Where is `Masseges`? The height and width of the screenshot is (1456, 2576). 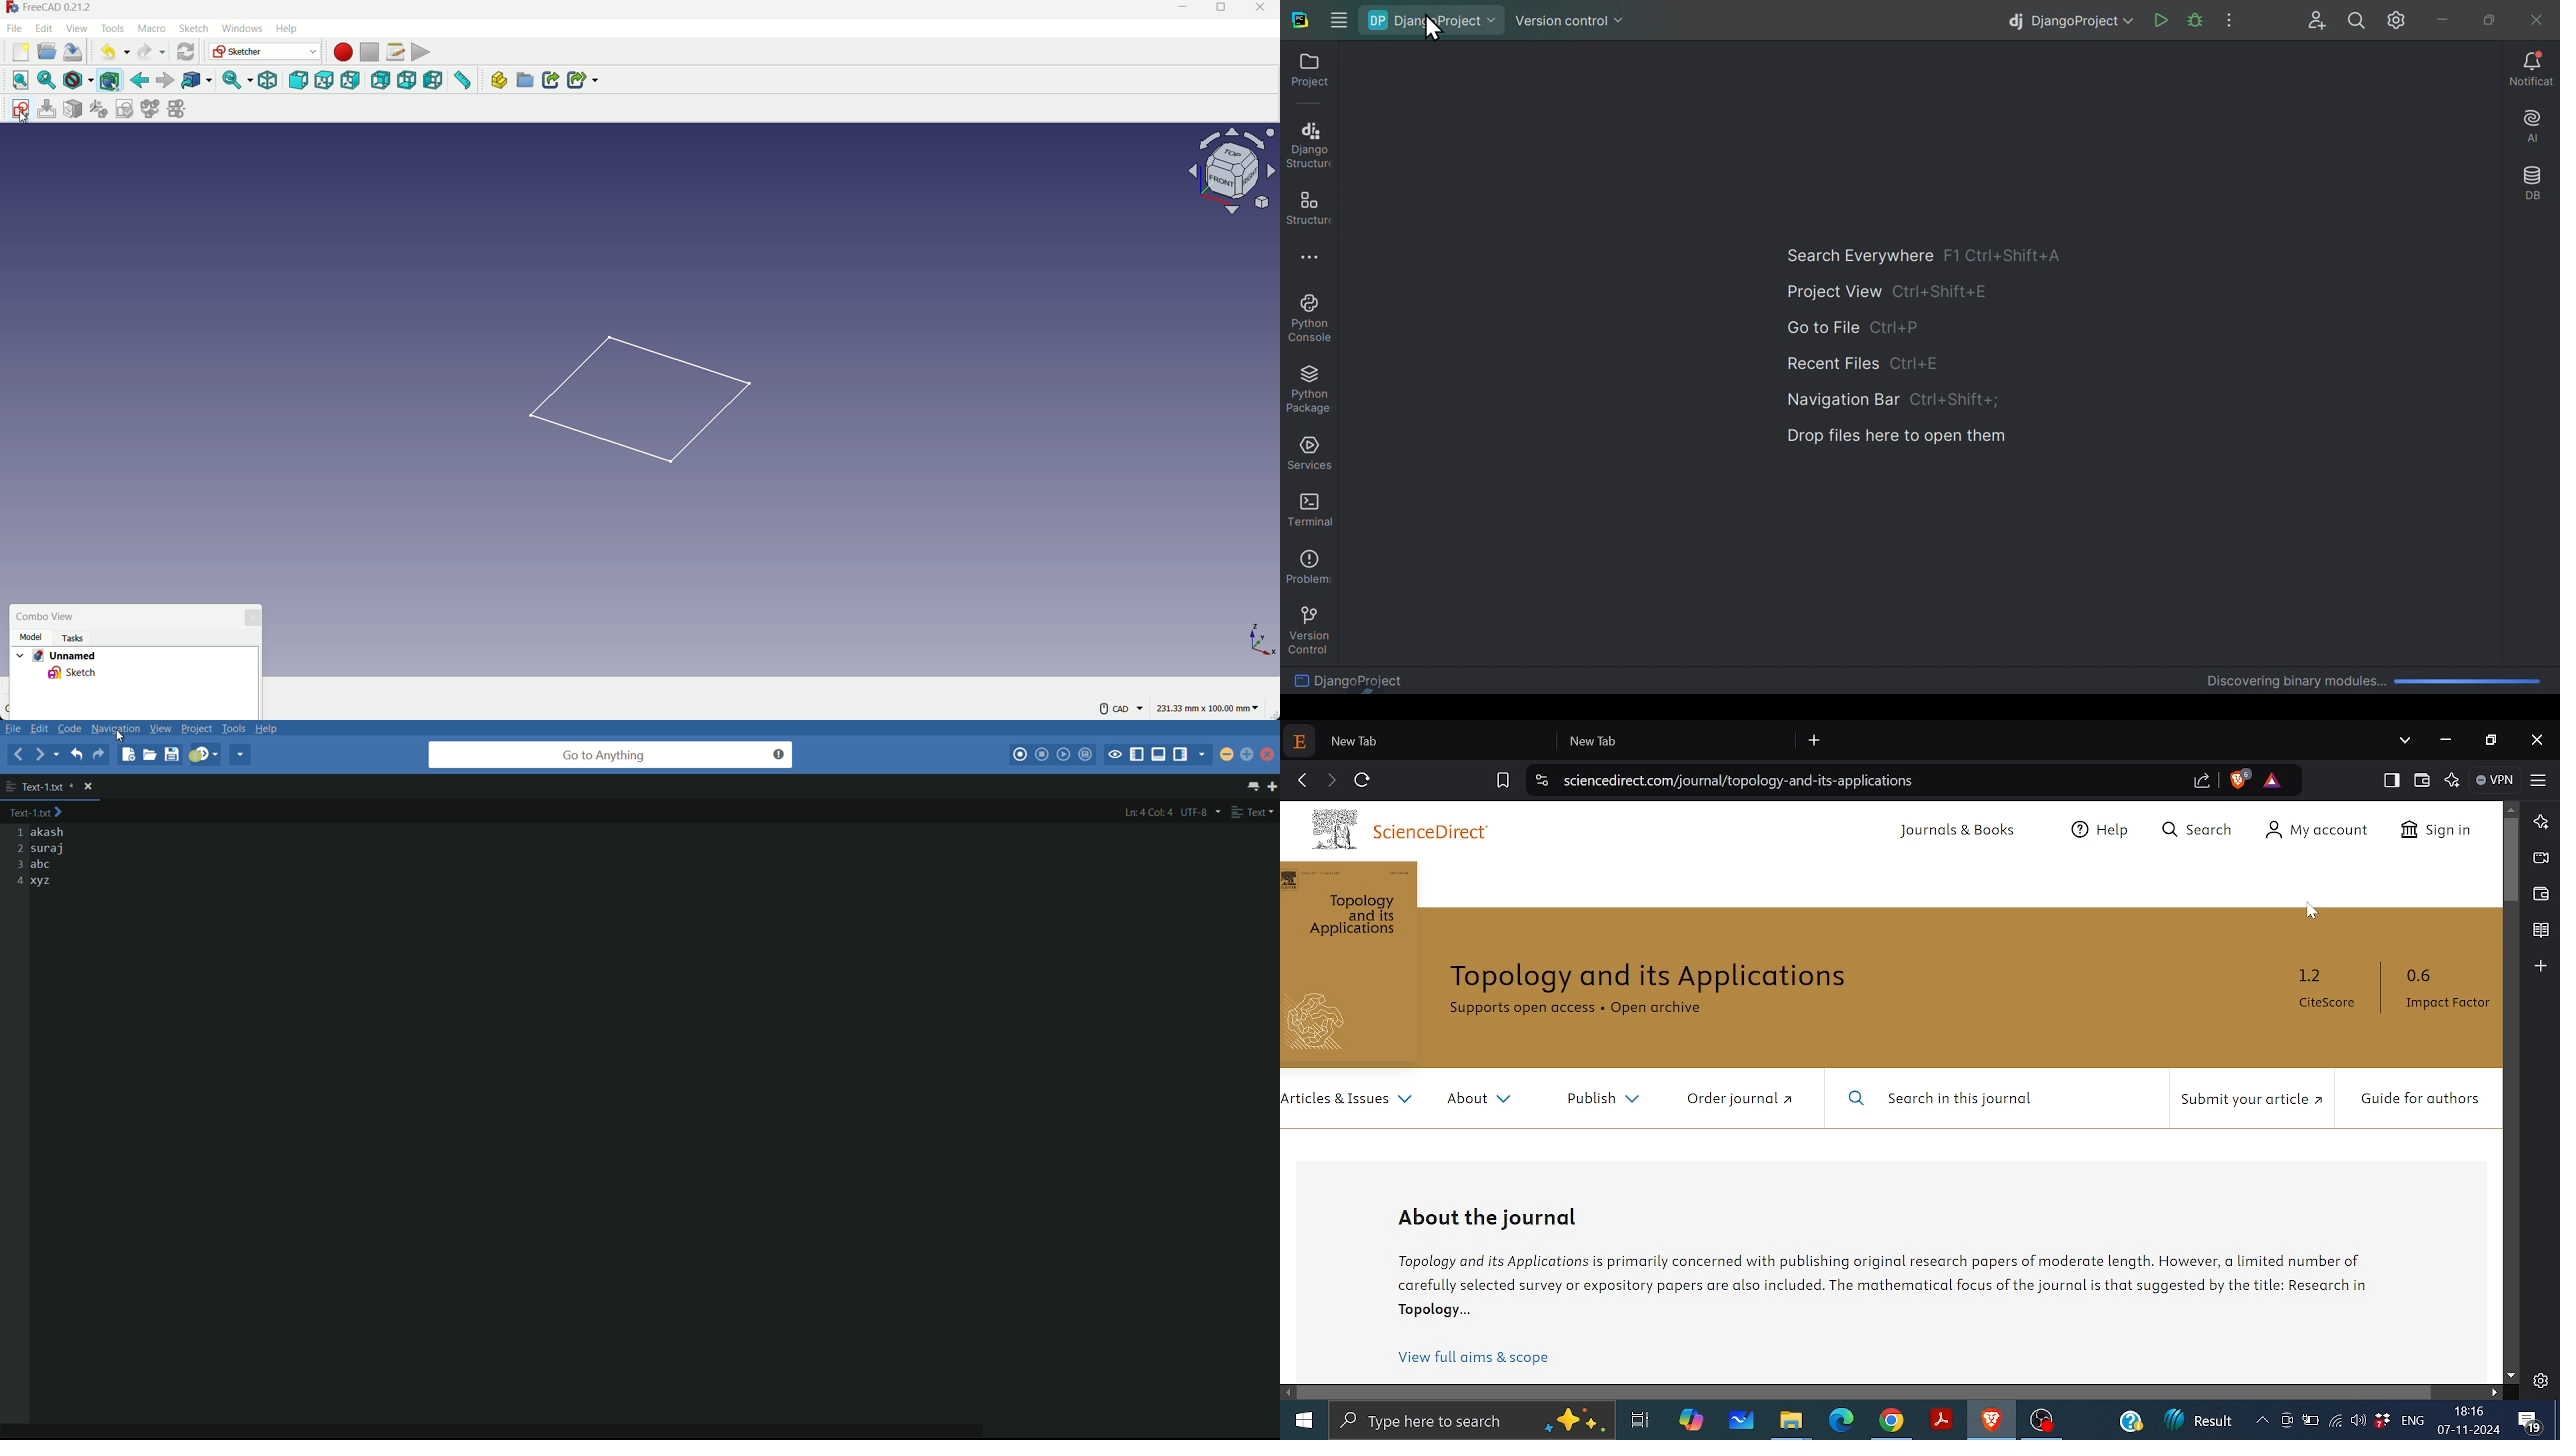
Masseges is located at coordinates (2530, 1421).